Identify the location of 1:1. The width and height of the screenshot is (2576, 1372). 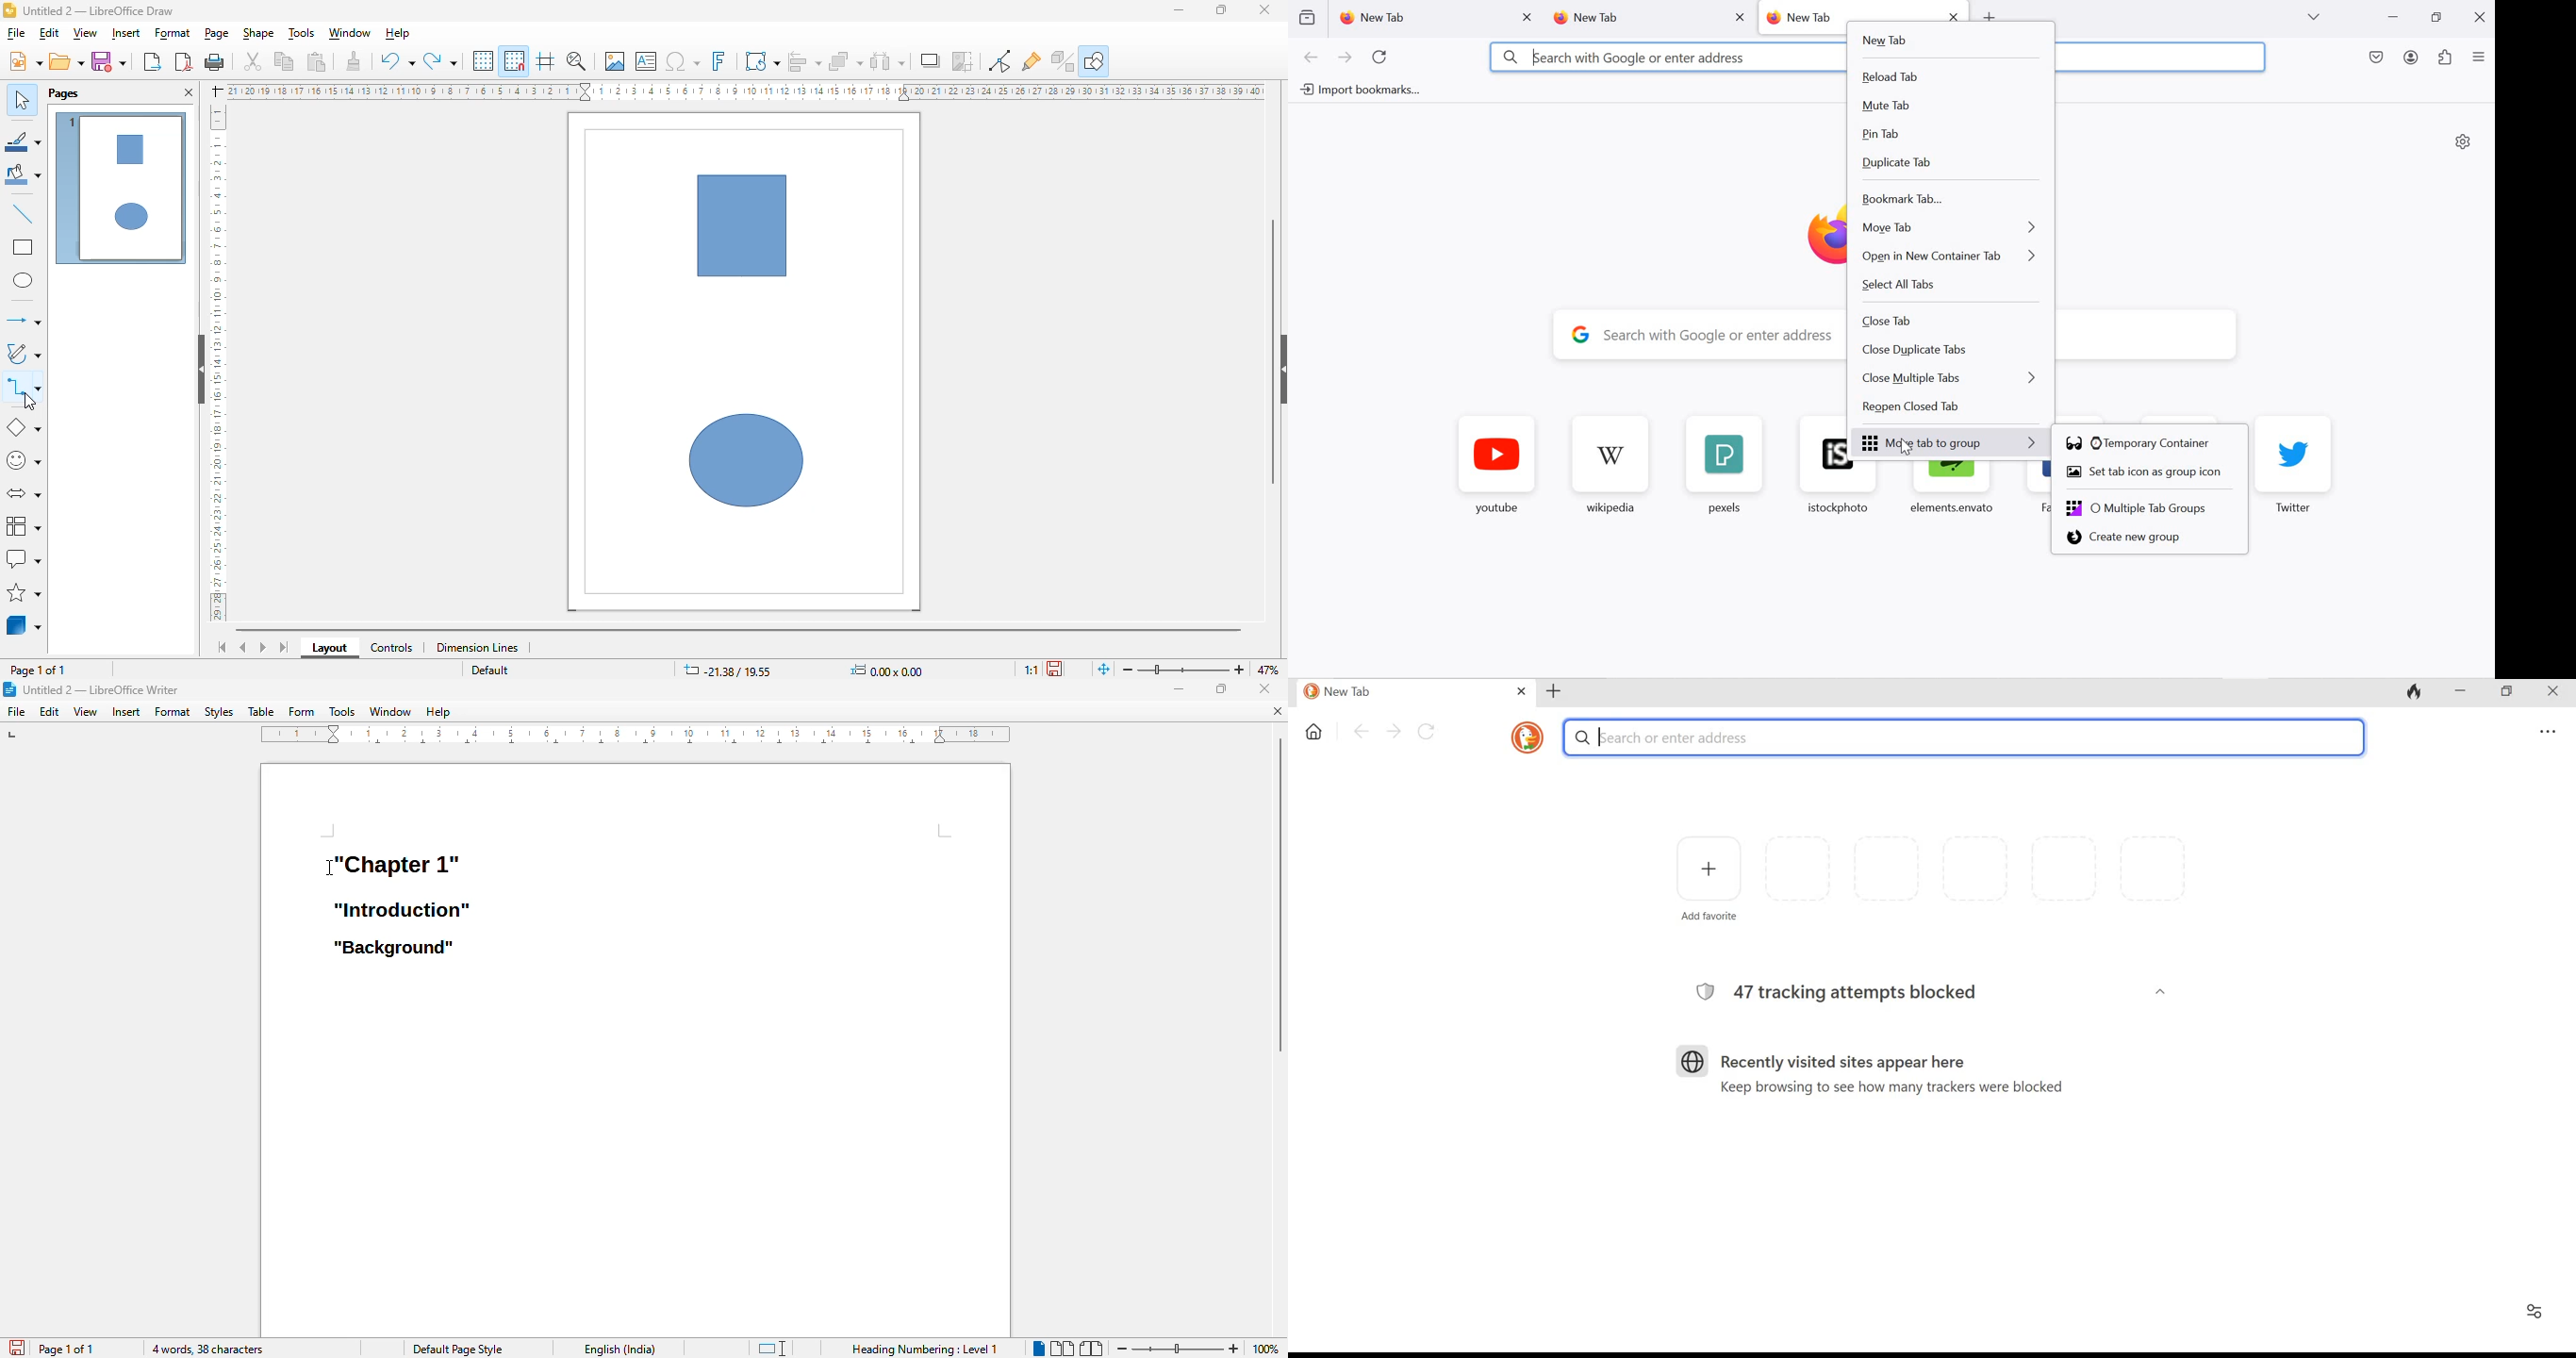
(1029, 668).